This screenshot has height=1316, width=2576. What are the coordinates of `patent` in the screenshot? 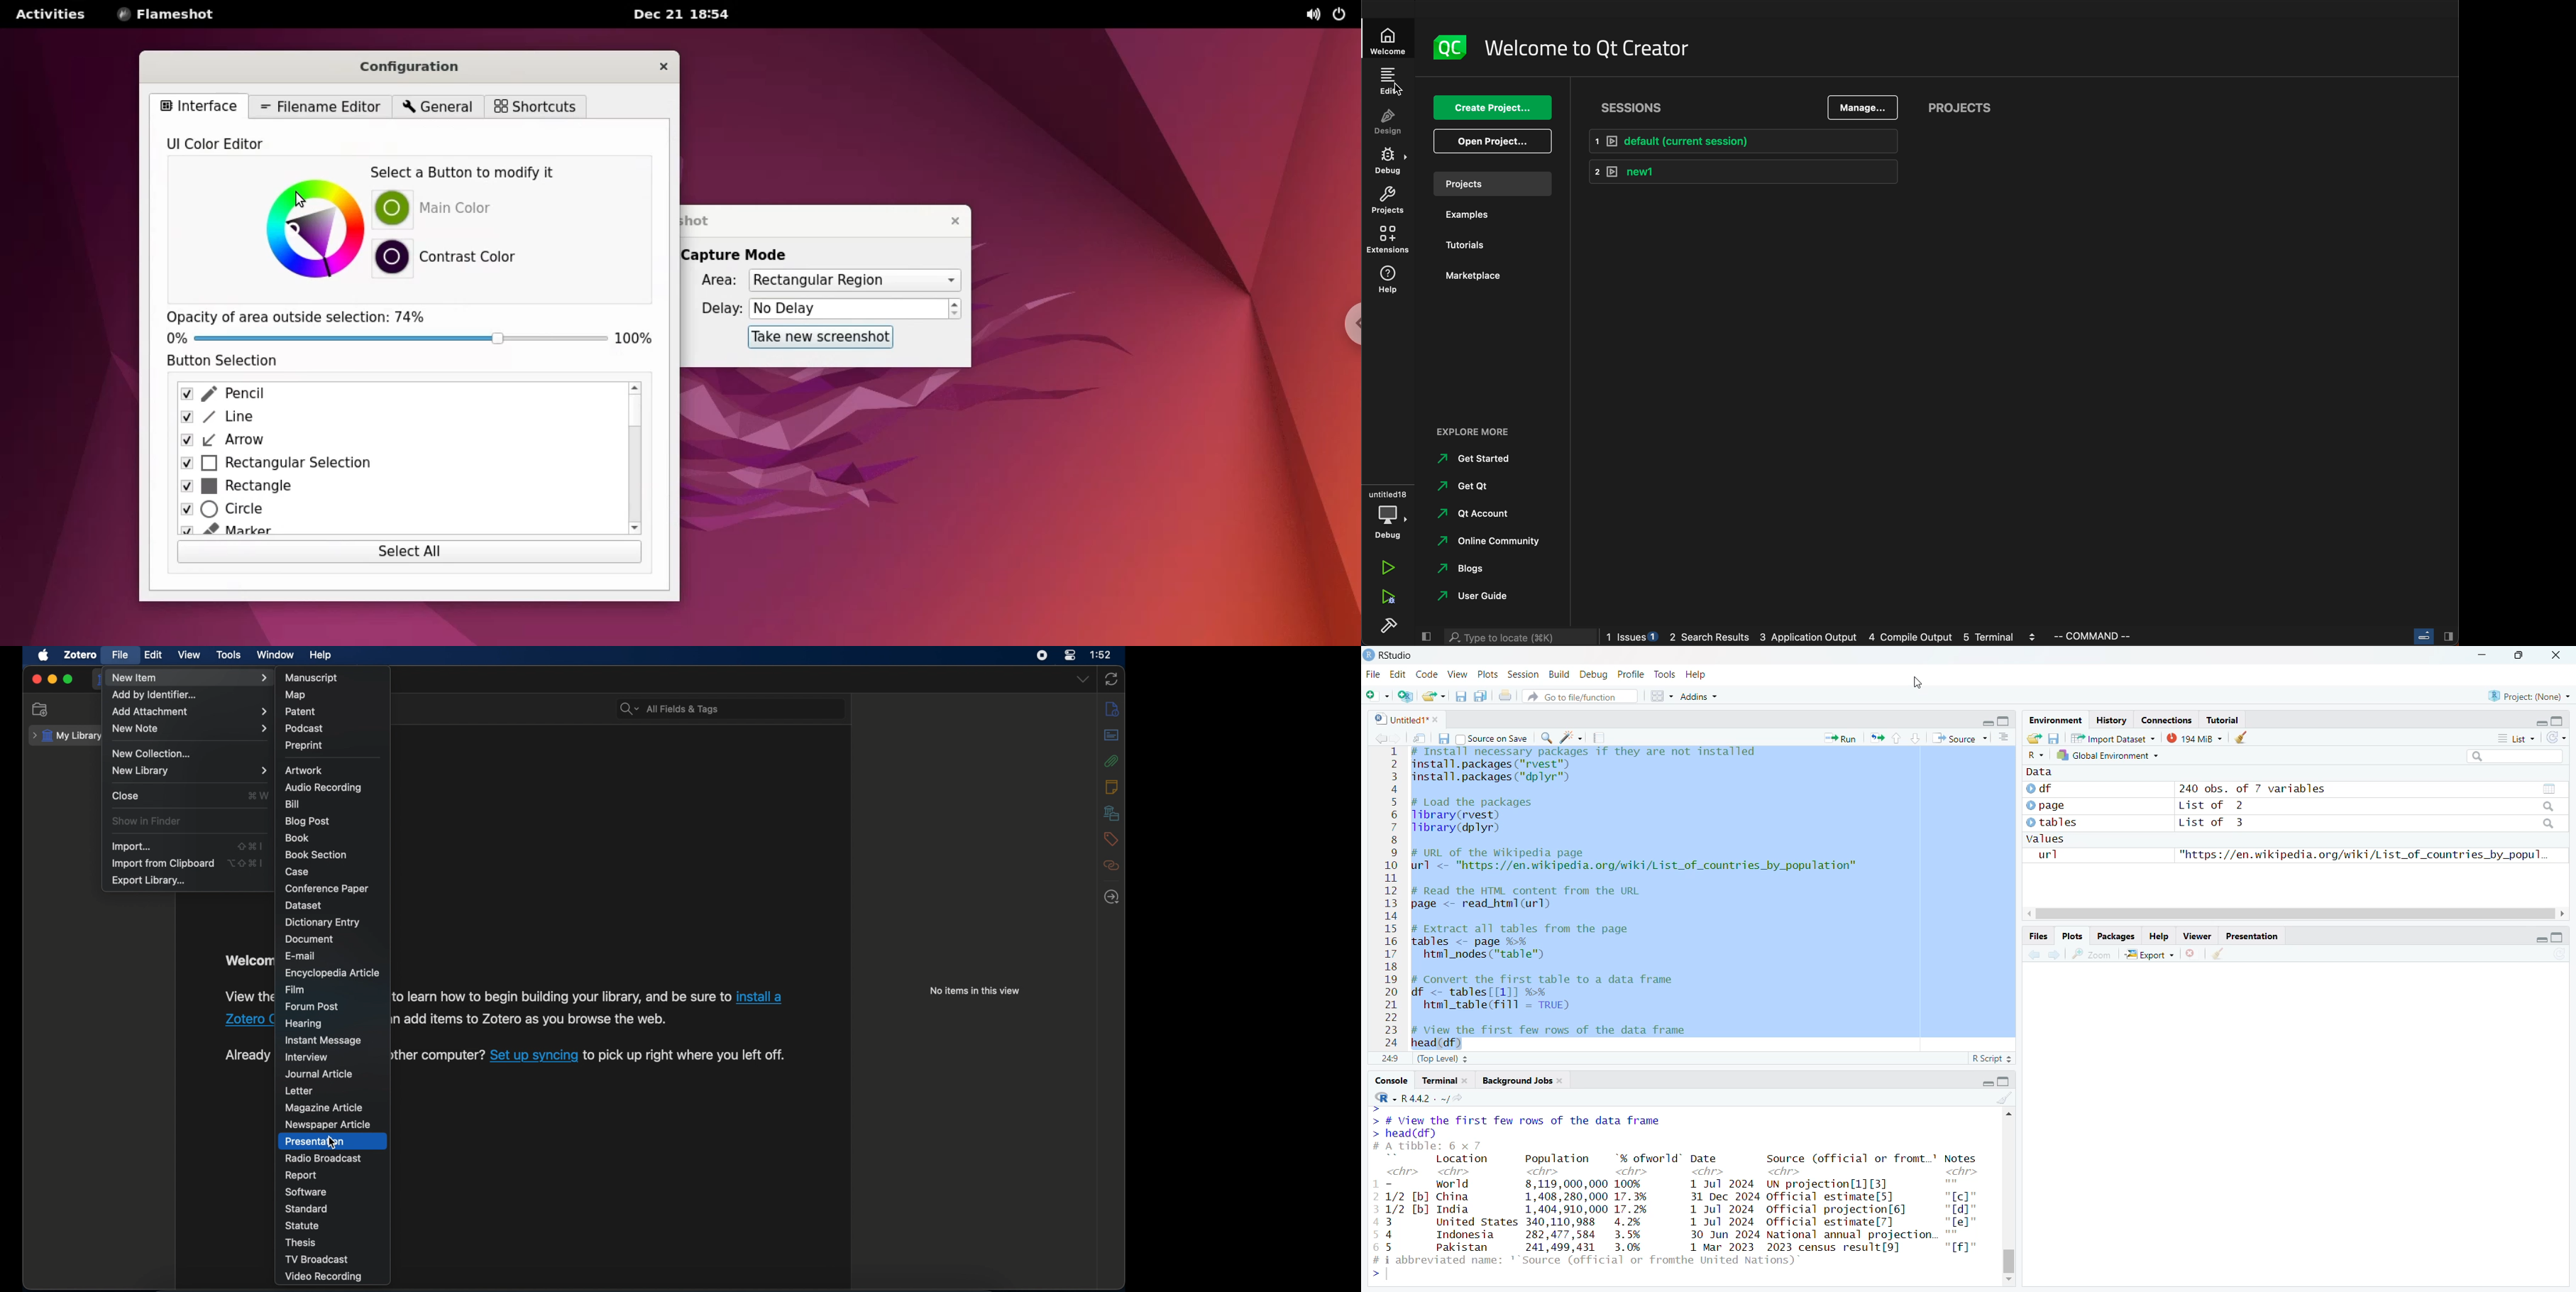 It's located at (300, 711).